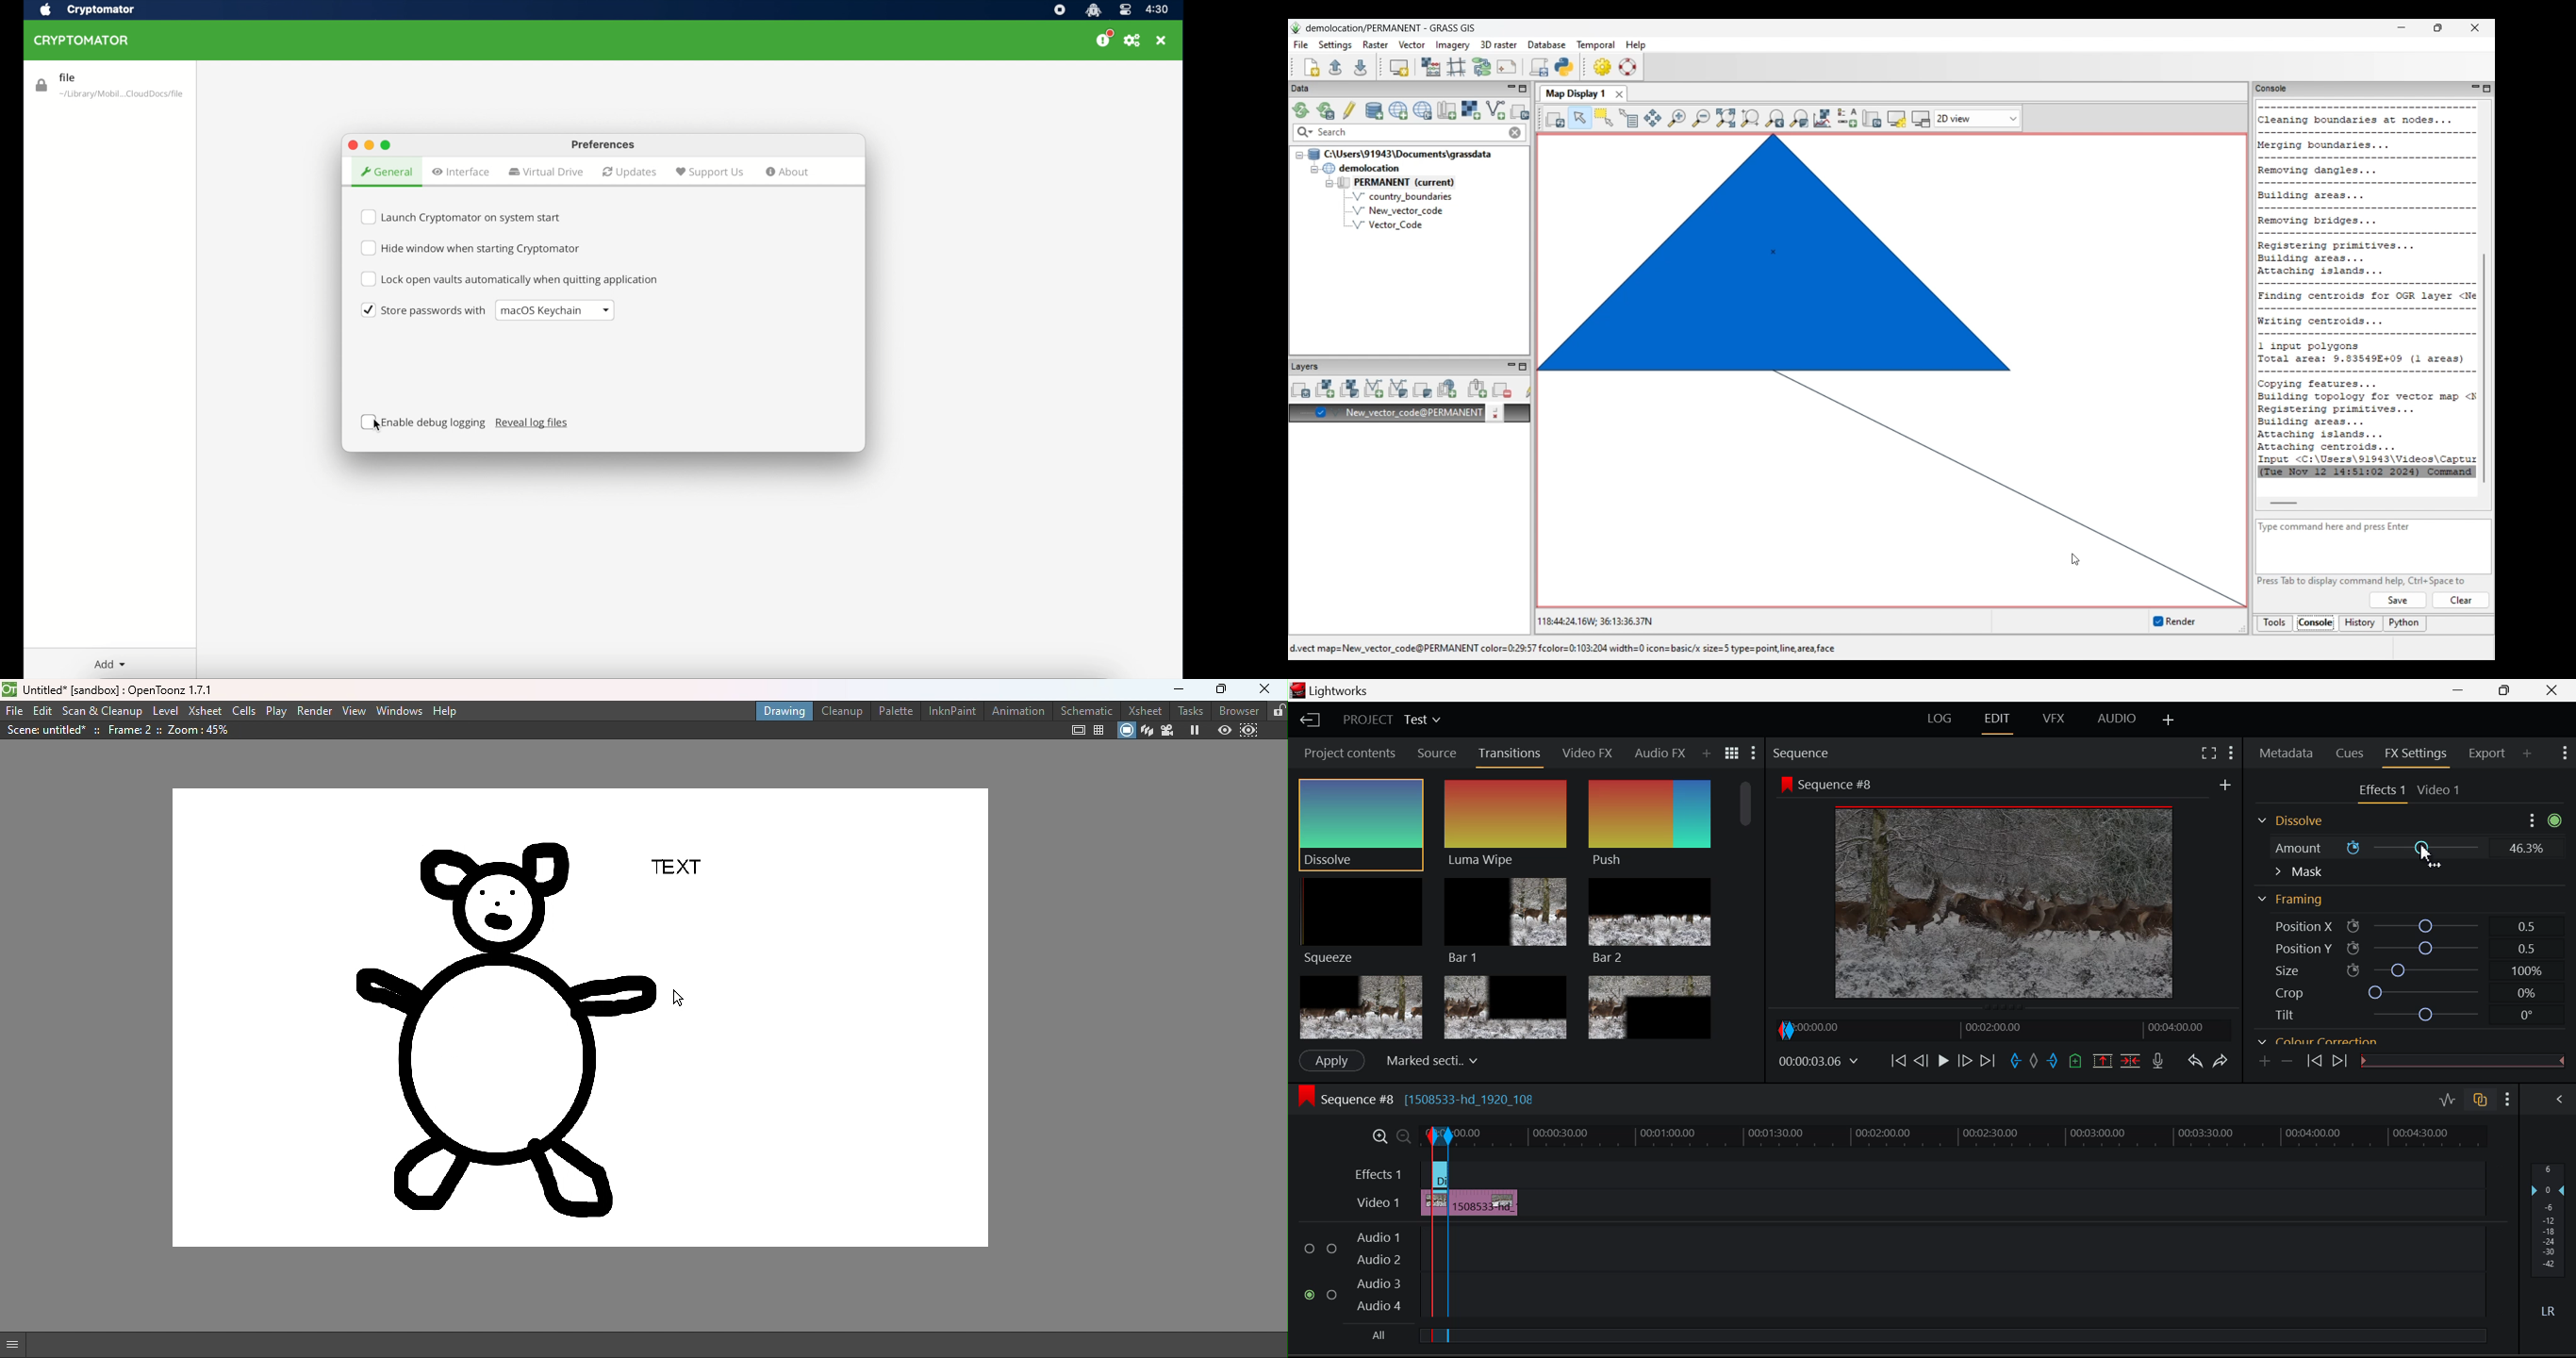 The image size is (2576, 1372). Describe the element at coordinates (2001, 889) in the screenshot. I see `Sequence #8 Preview Screen` at that location.